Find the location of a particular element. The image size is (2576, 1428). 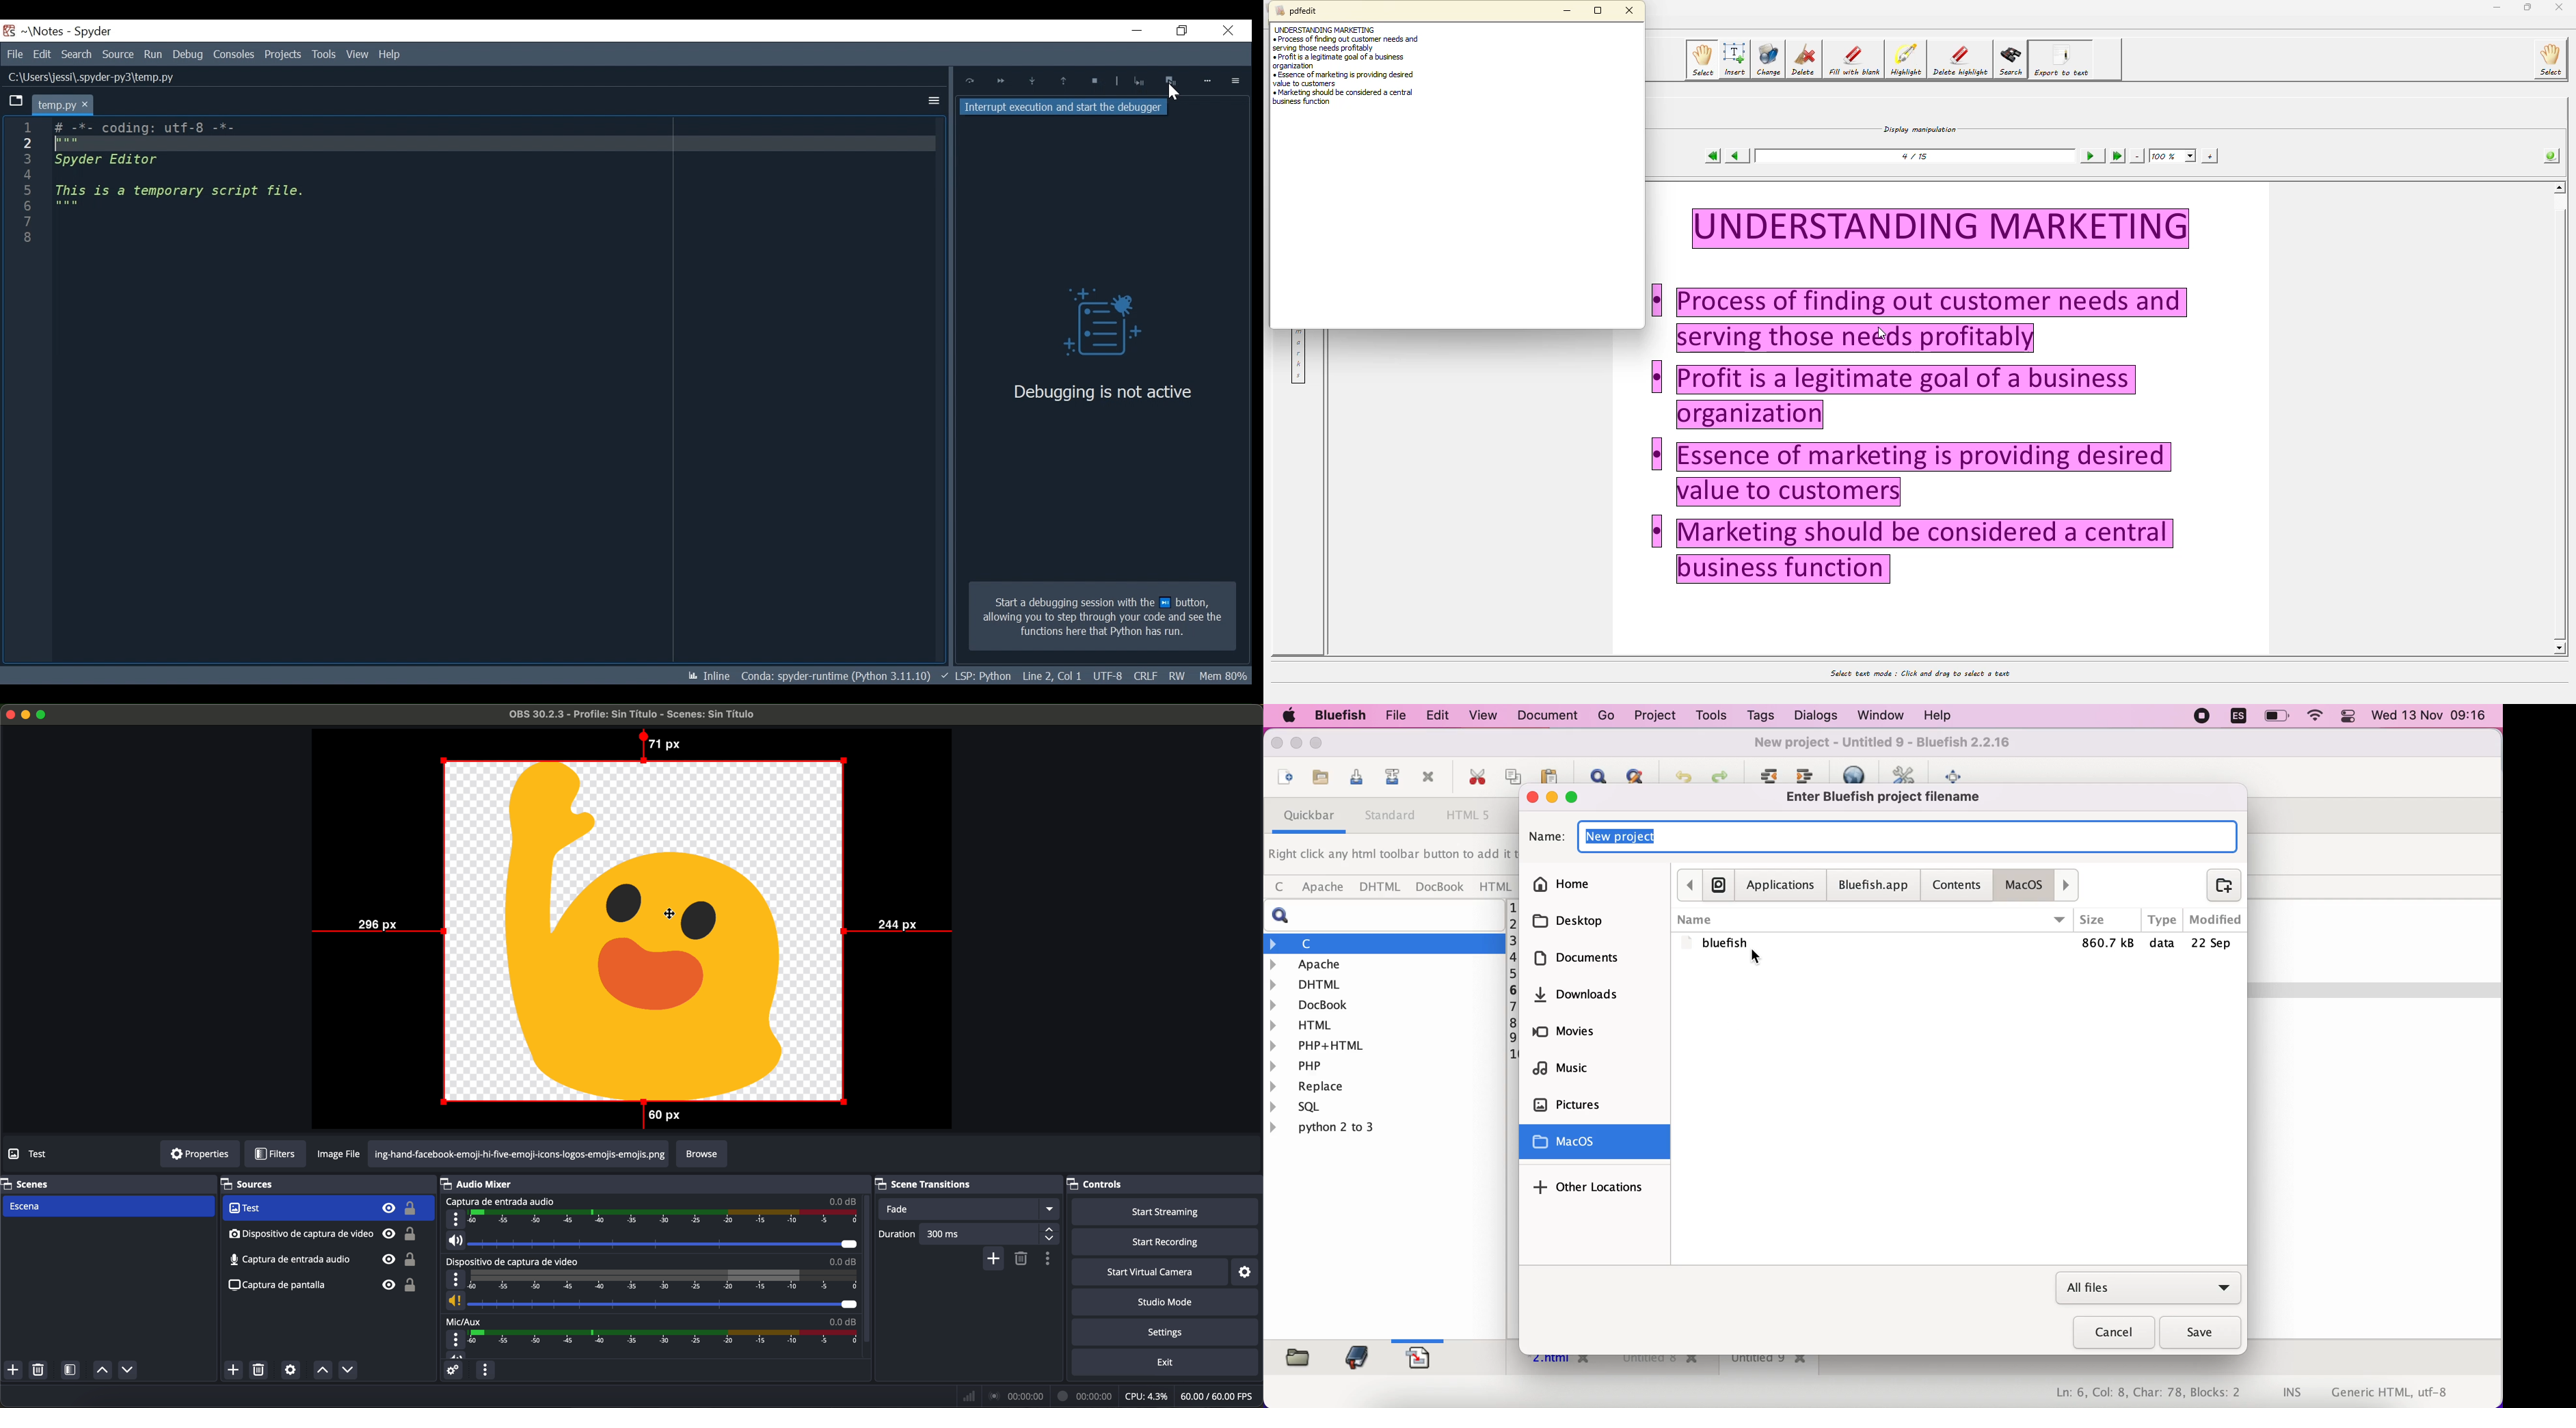

File Encoding is located at coordinates (1145, 677).